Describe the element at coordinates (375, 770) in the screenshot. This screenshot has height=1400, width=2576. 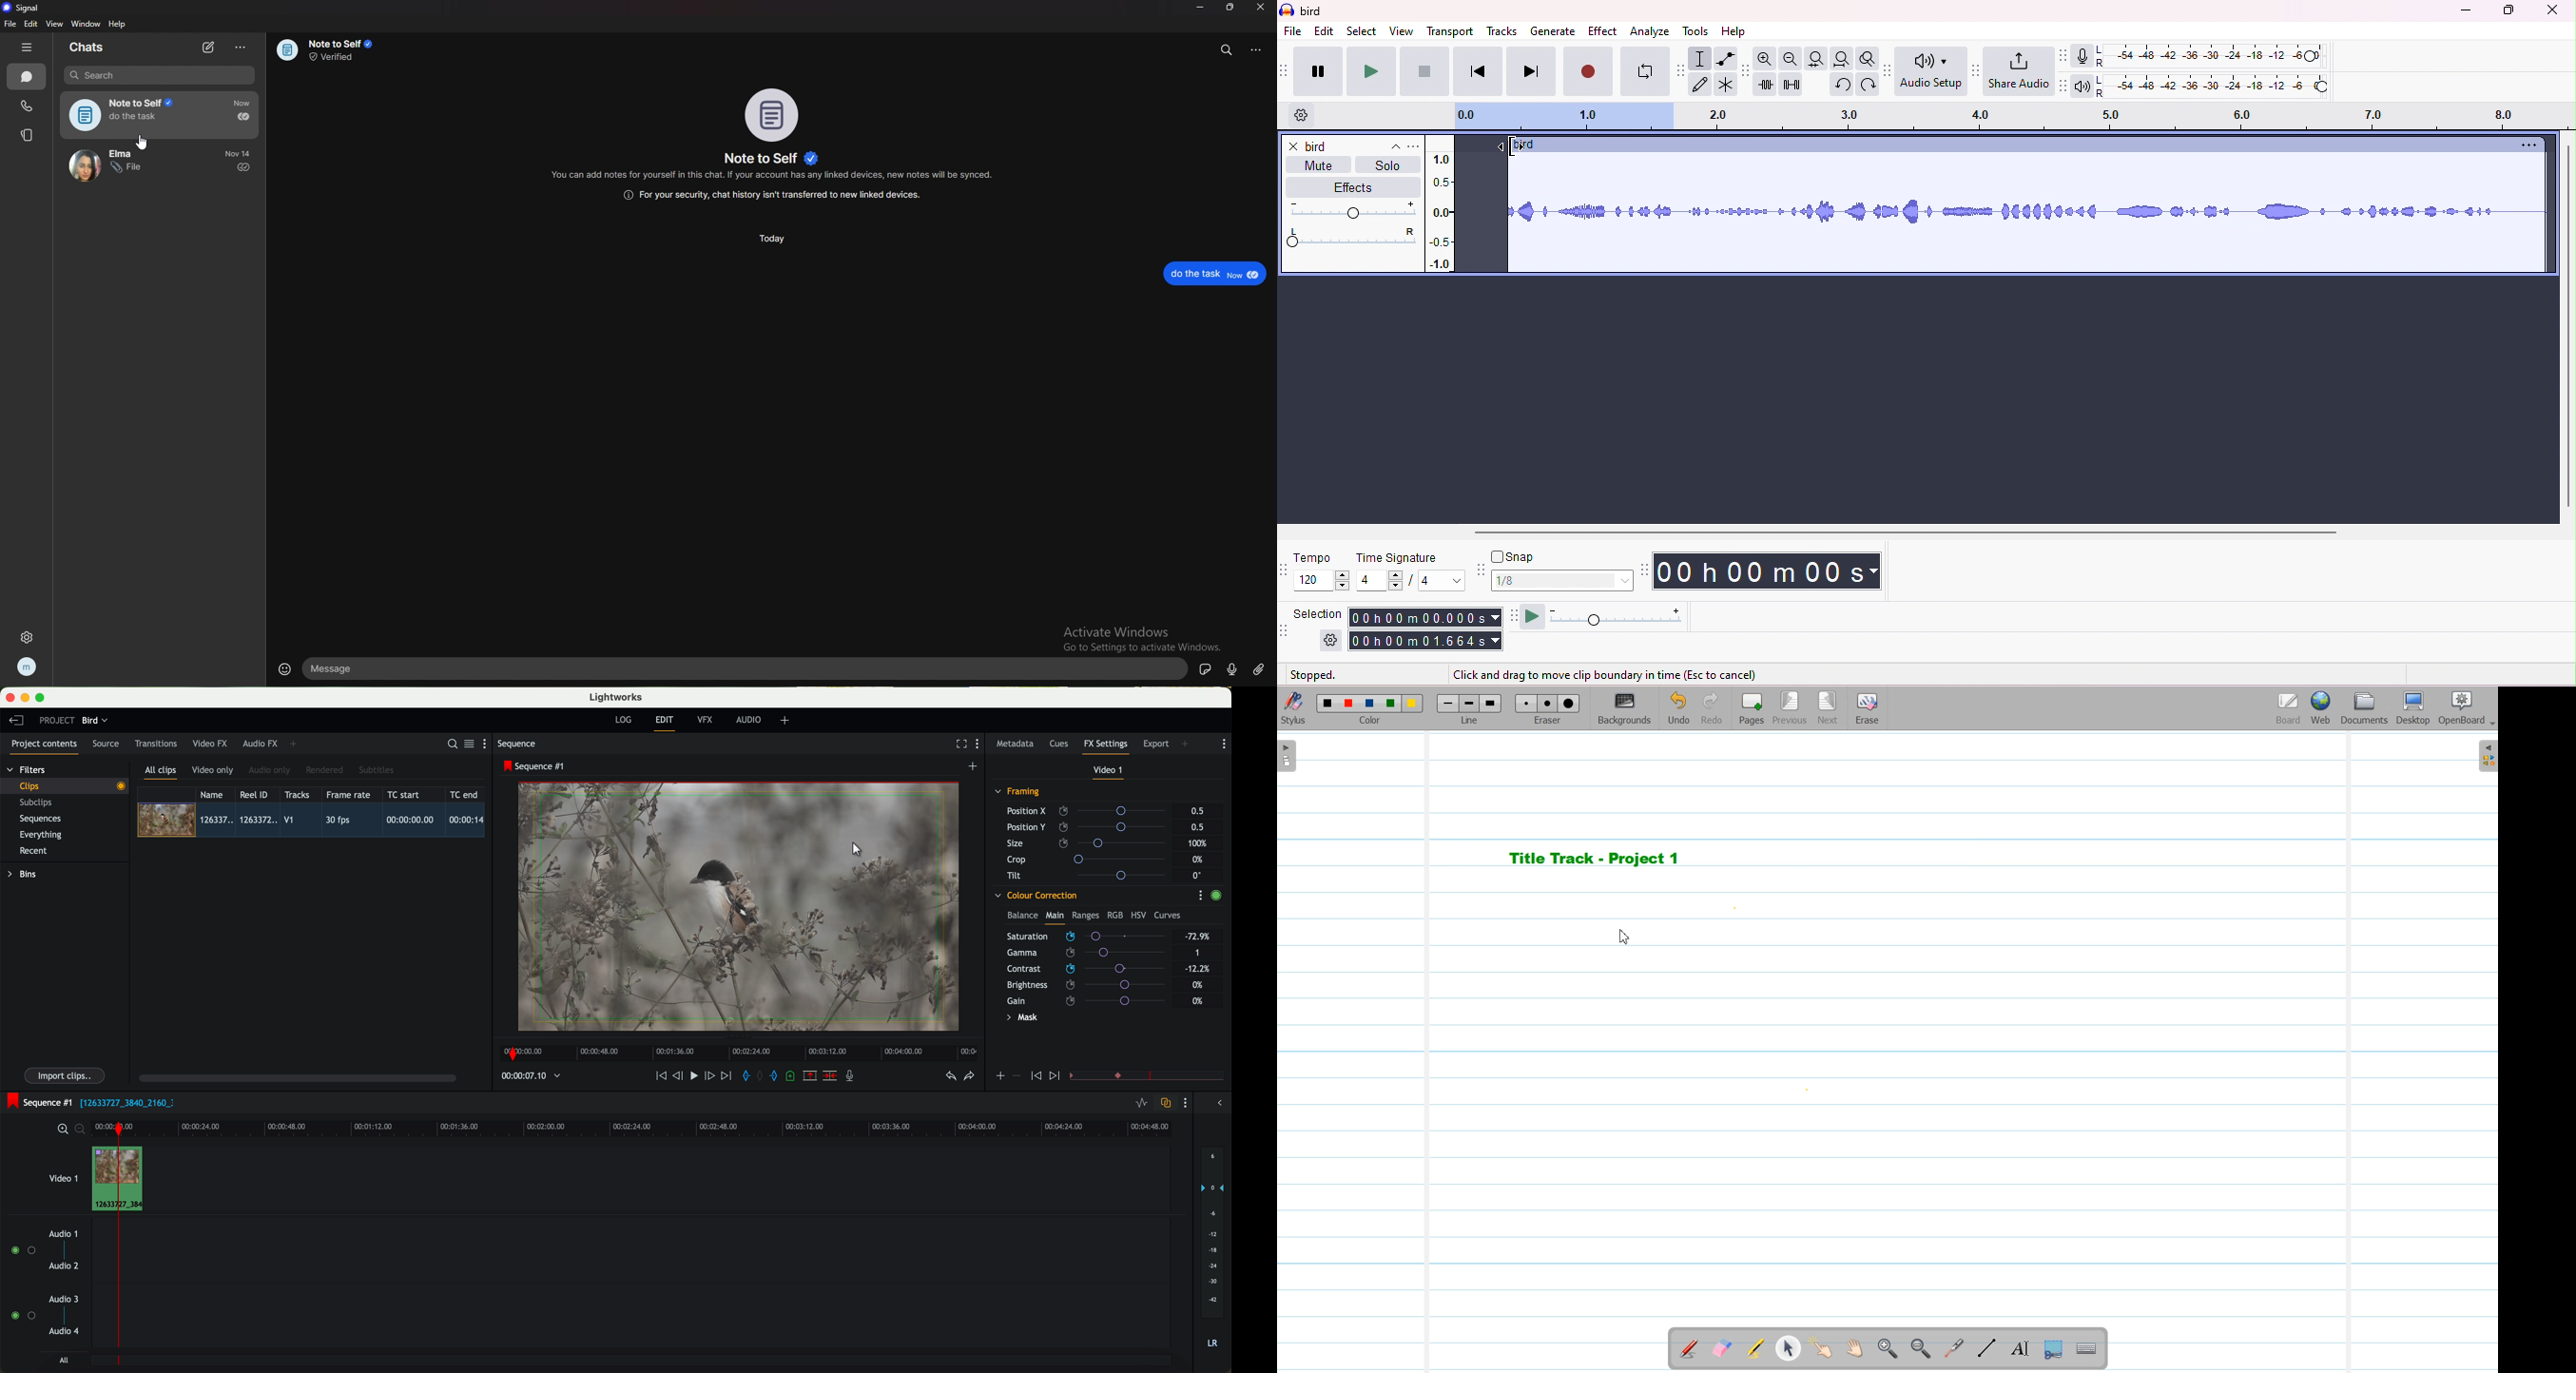
I see `subtitles` at that location.